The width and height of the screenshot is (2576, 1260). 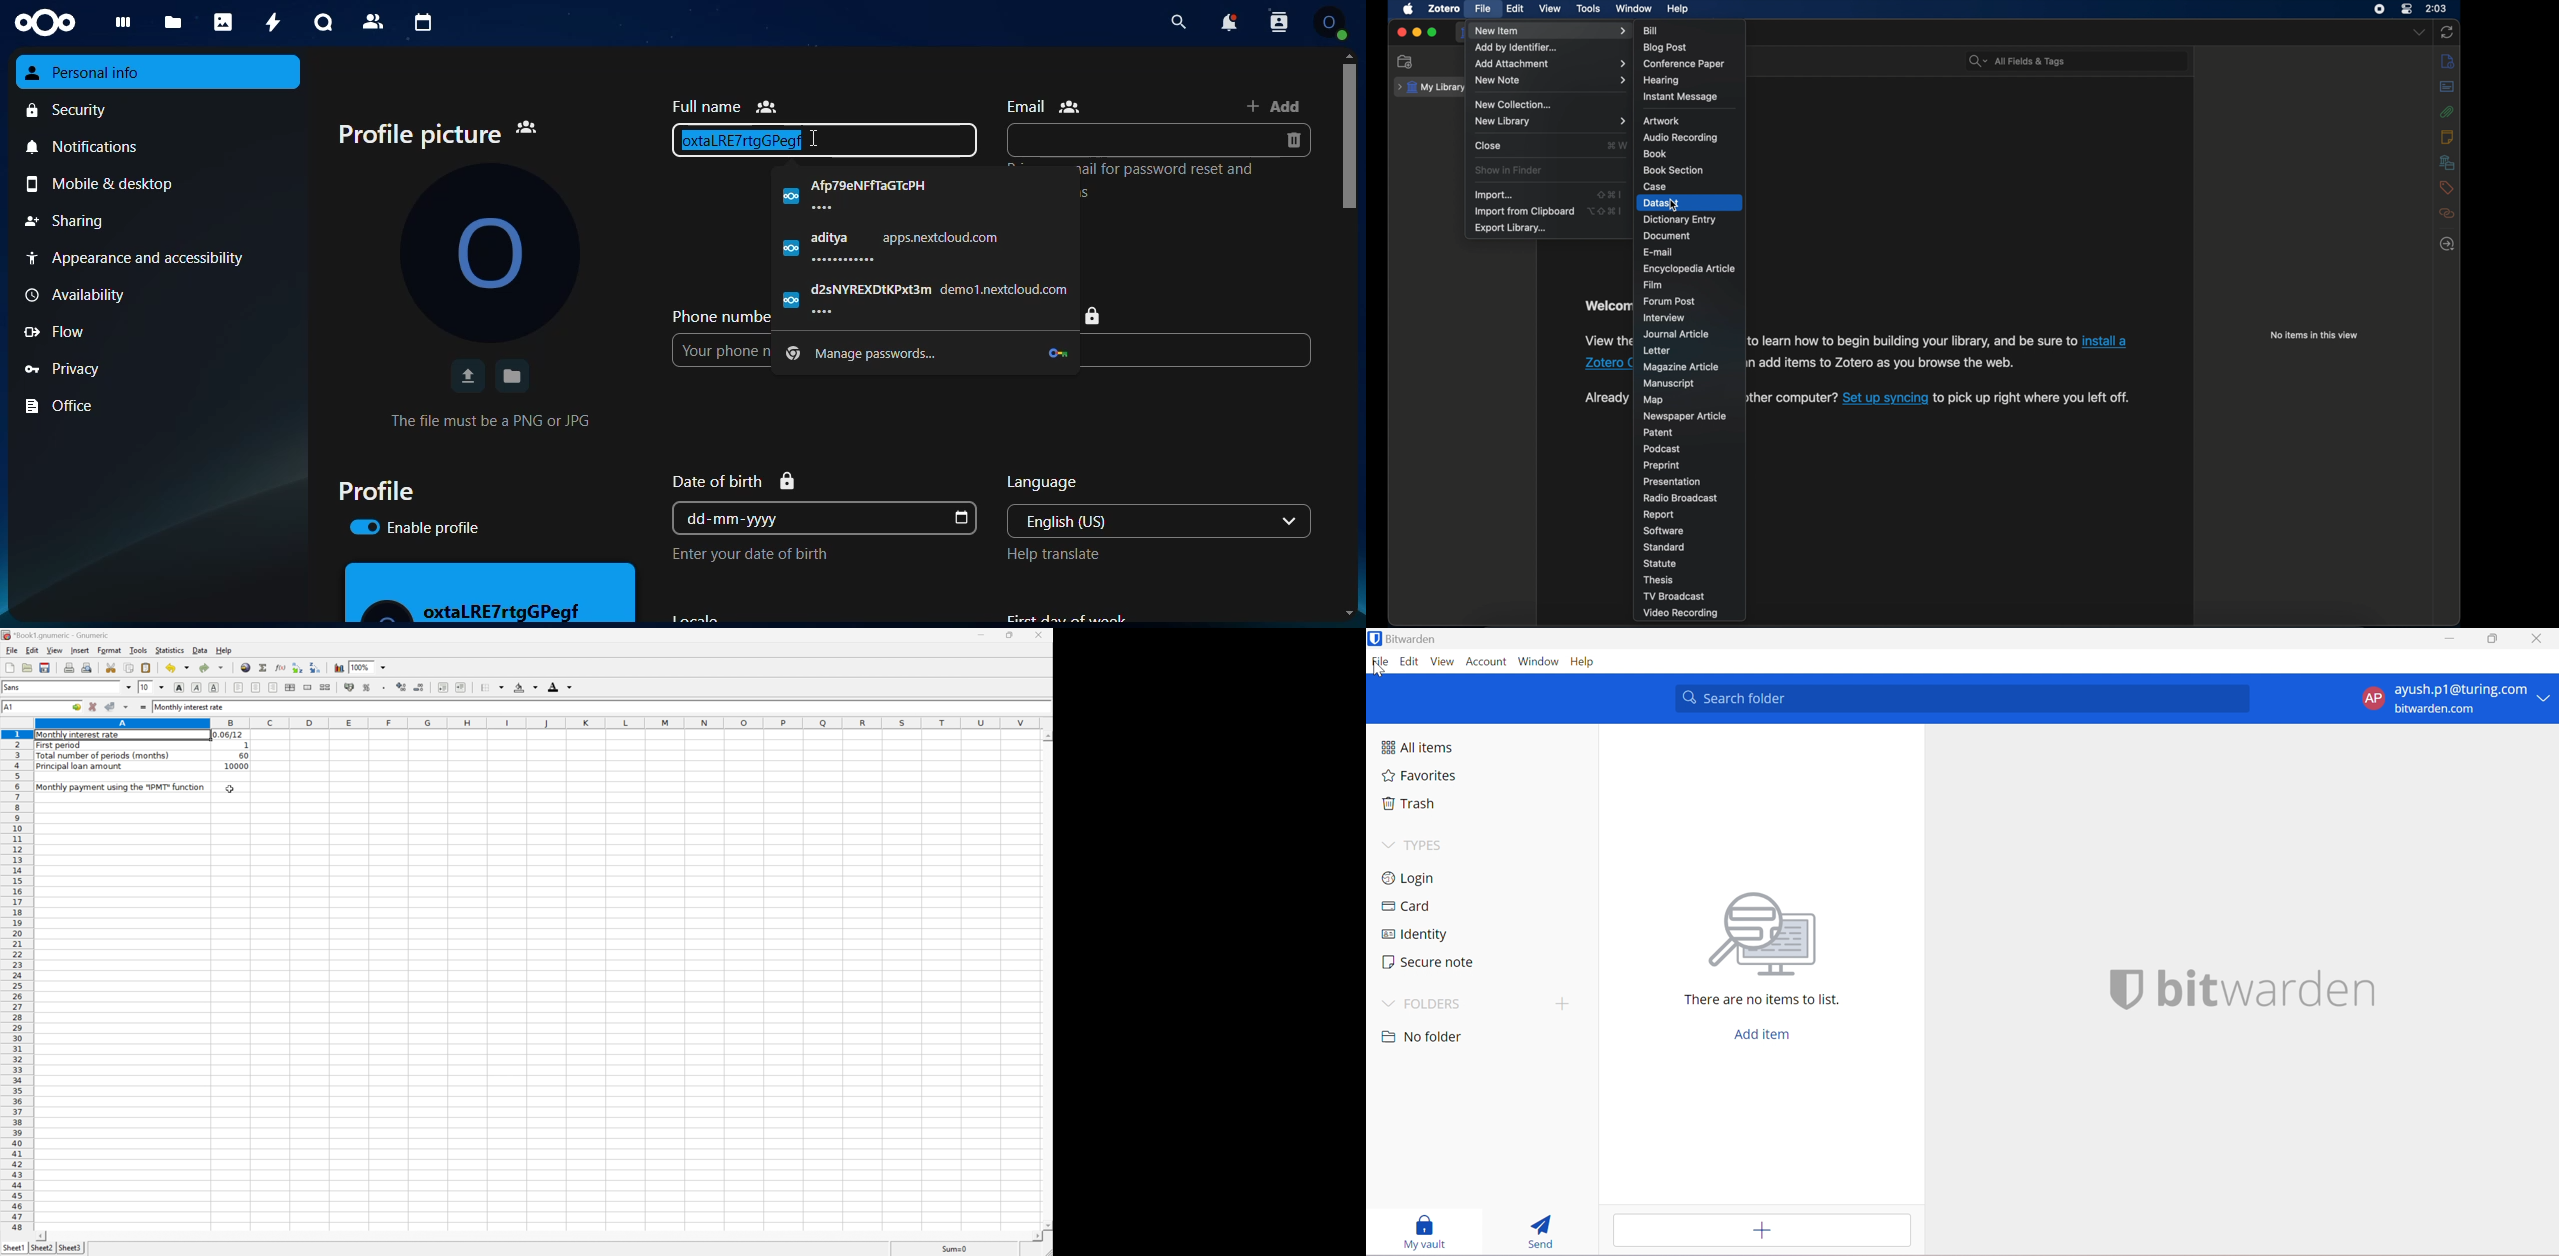 I want to click on help, so click(x=1678, y=9).